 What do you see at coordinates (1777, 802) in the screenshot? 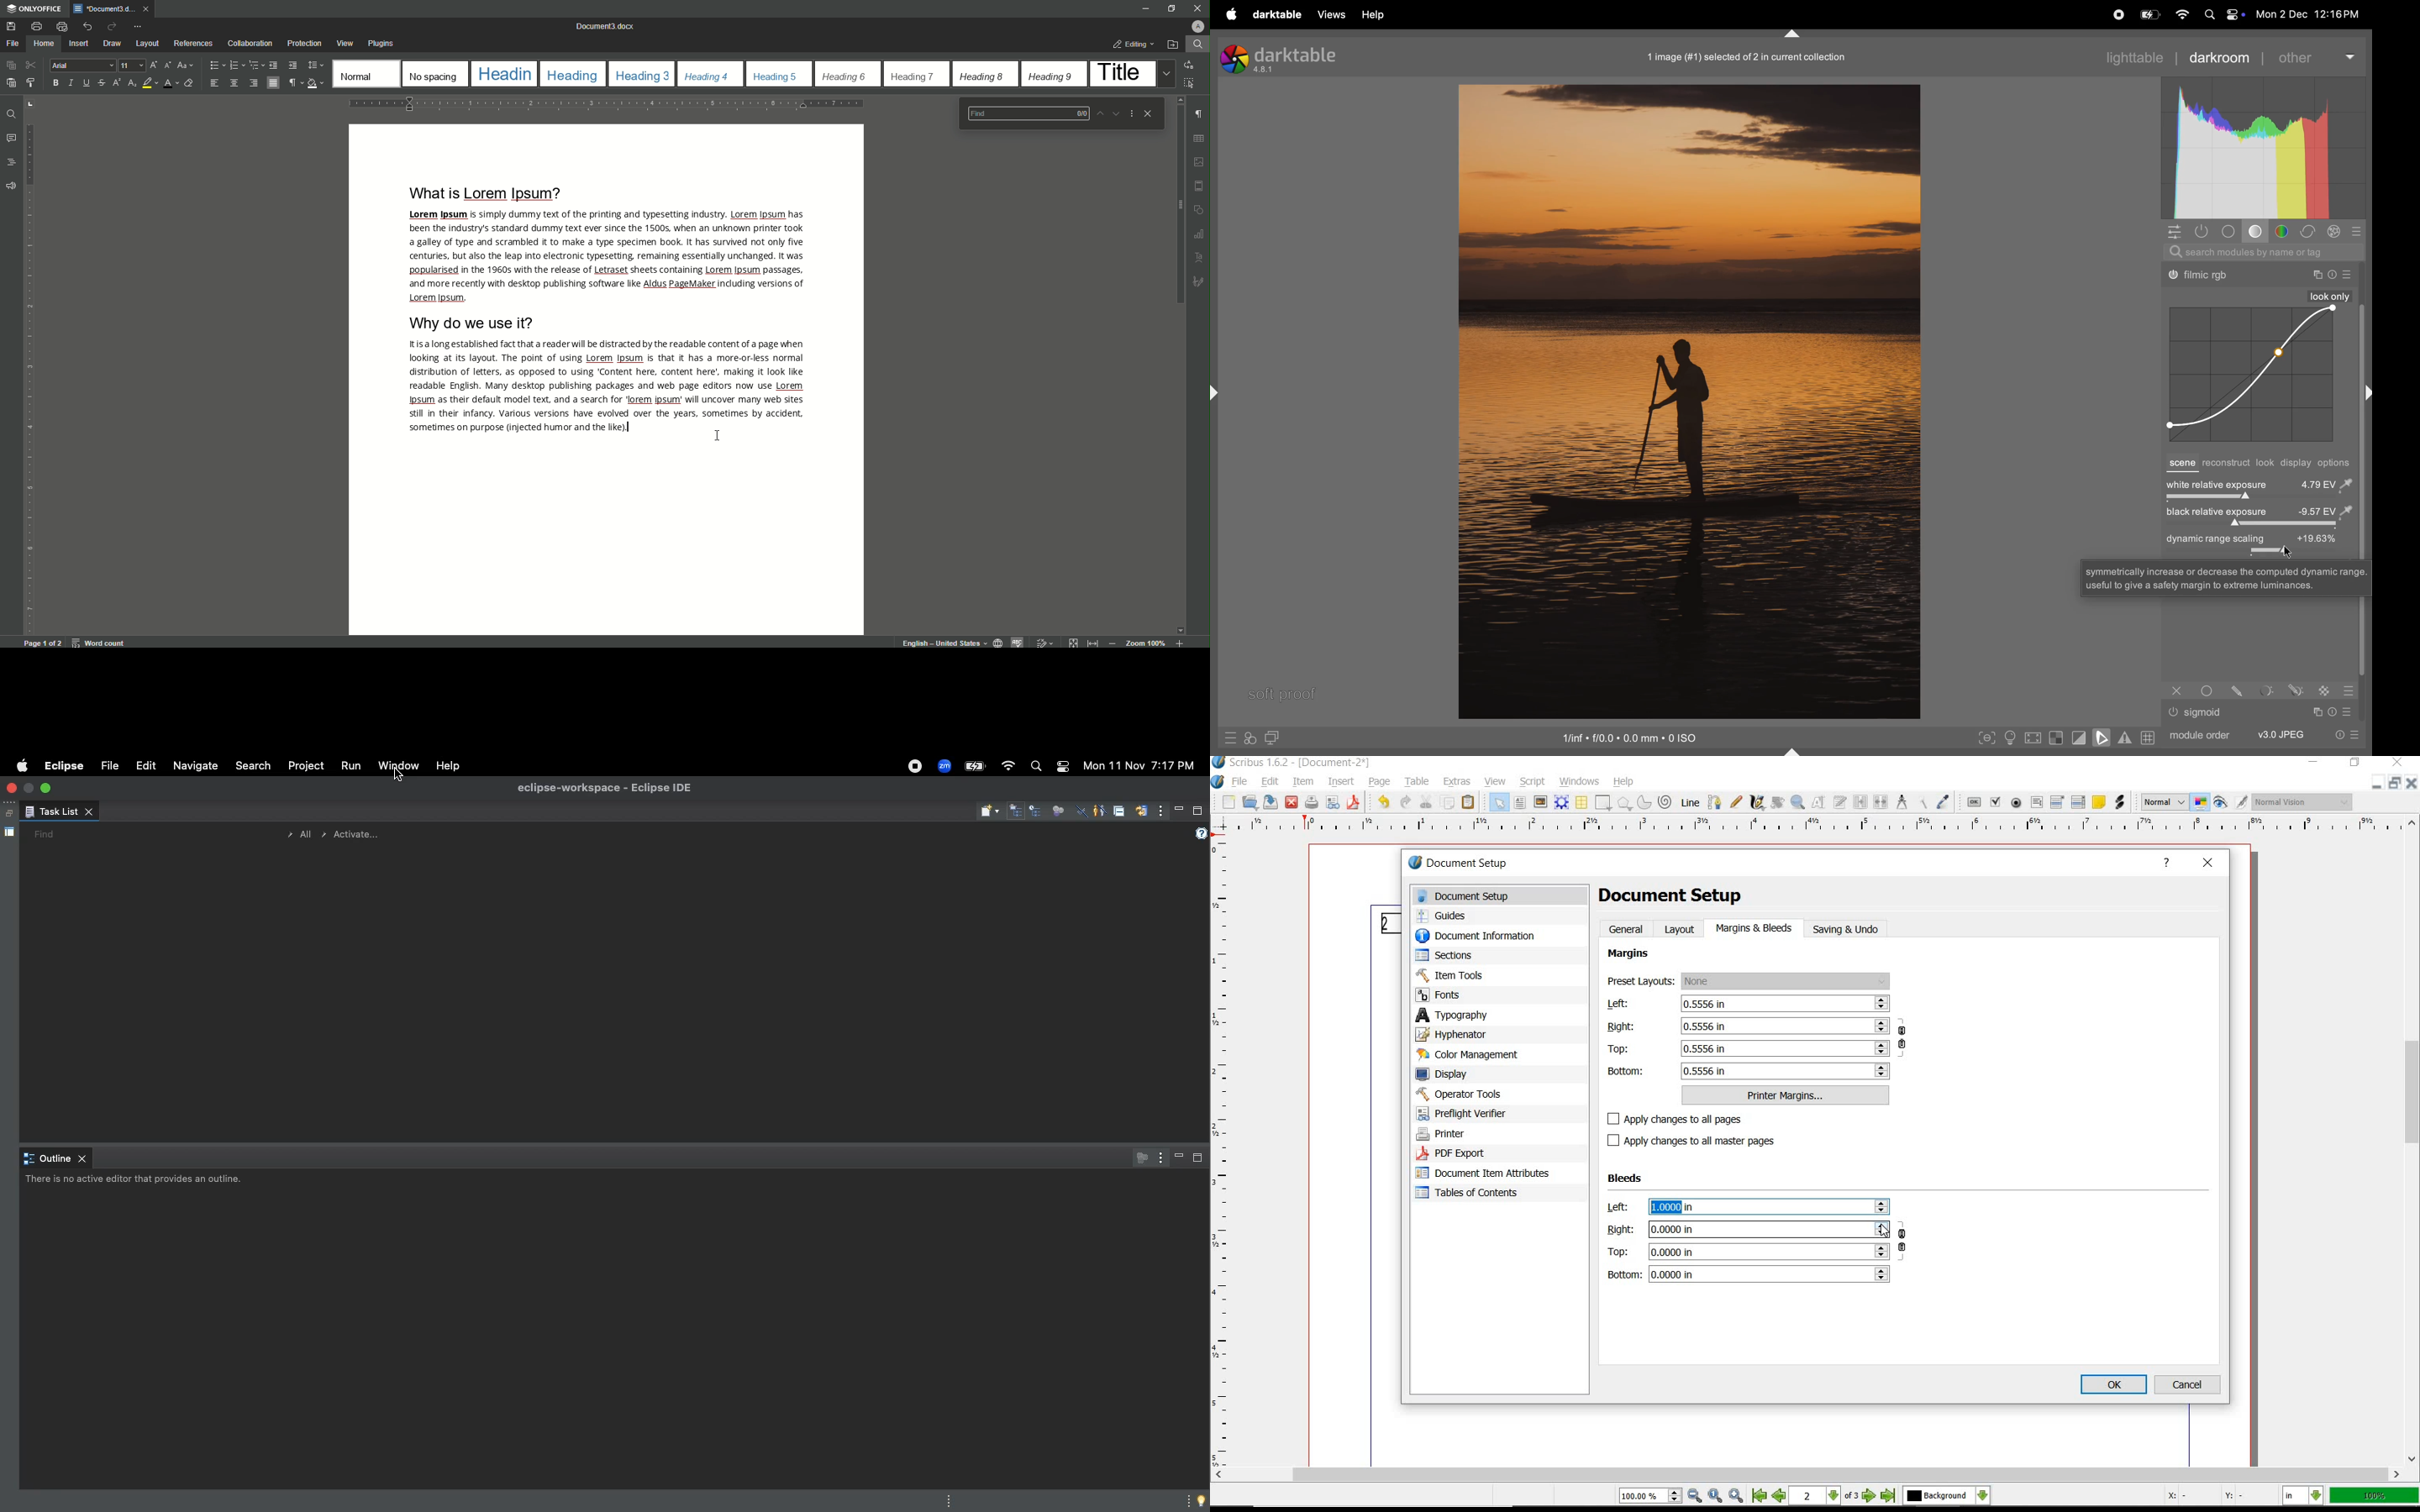
I see `rotate item` at bounding box center [1777, 802].